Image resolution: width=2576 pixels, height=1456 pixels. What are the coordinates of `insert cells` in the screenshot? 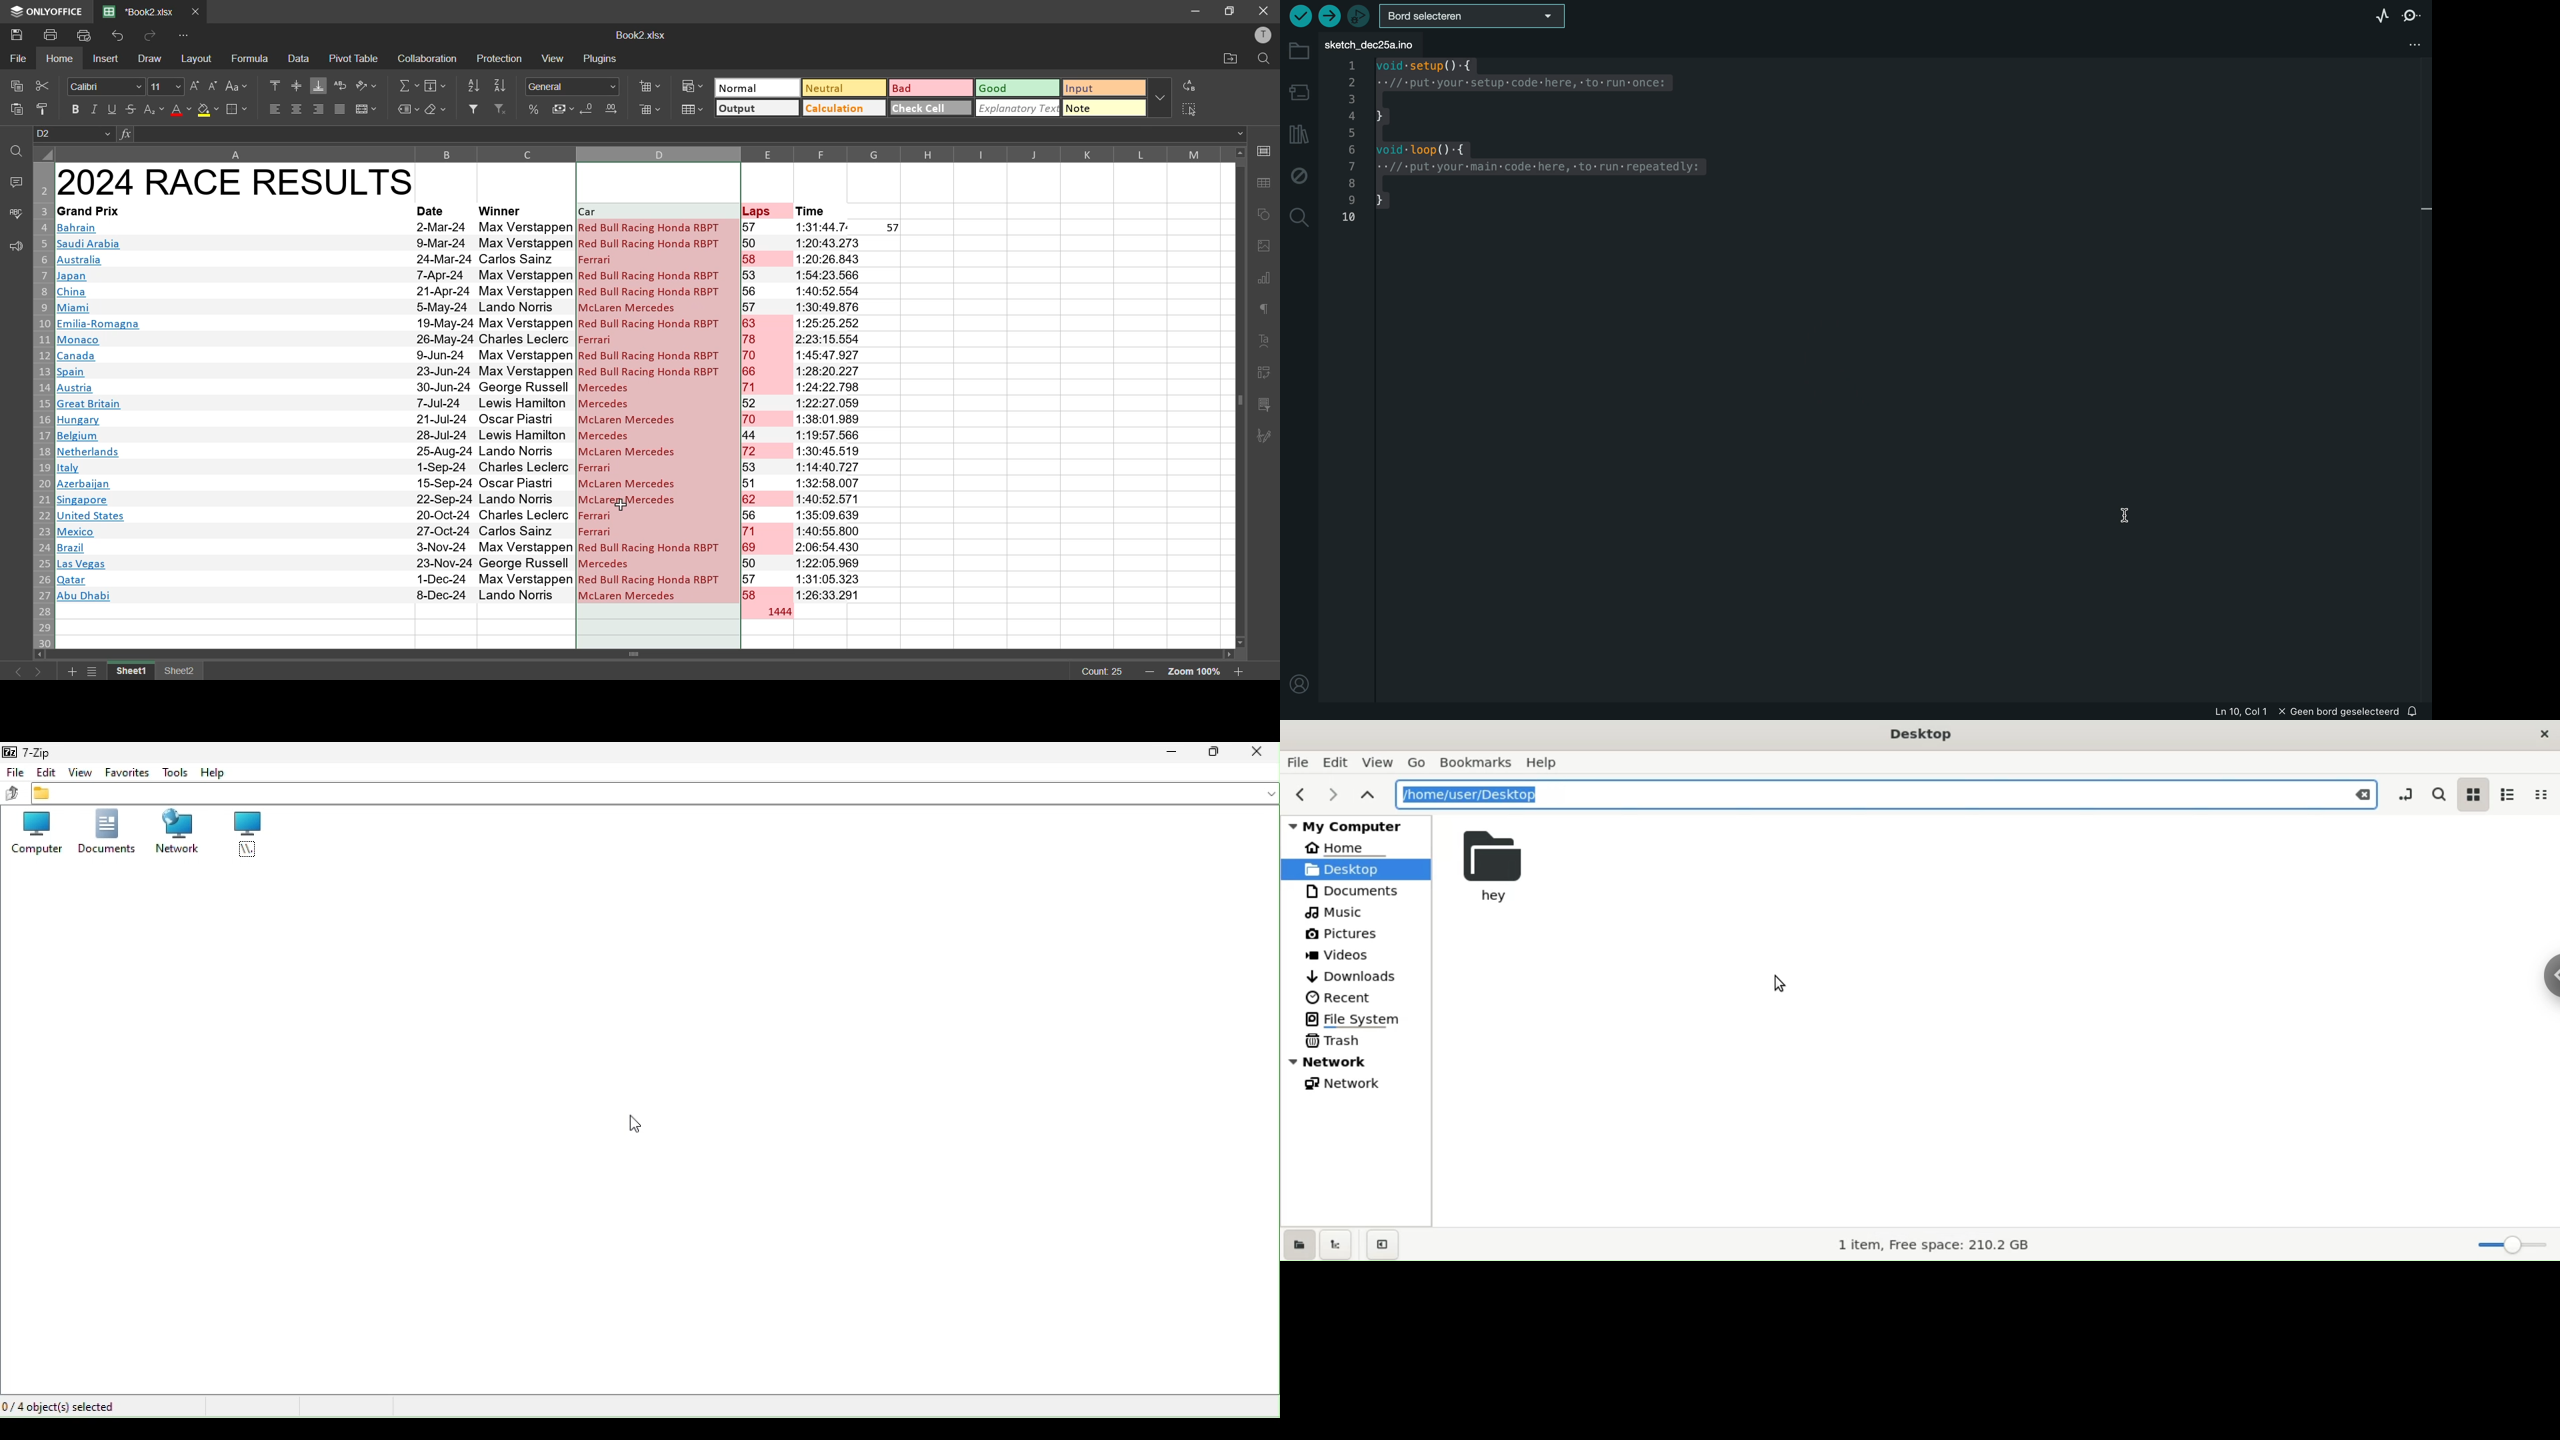 It's located at (649, 85).